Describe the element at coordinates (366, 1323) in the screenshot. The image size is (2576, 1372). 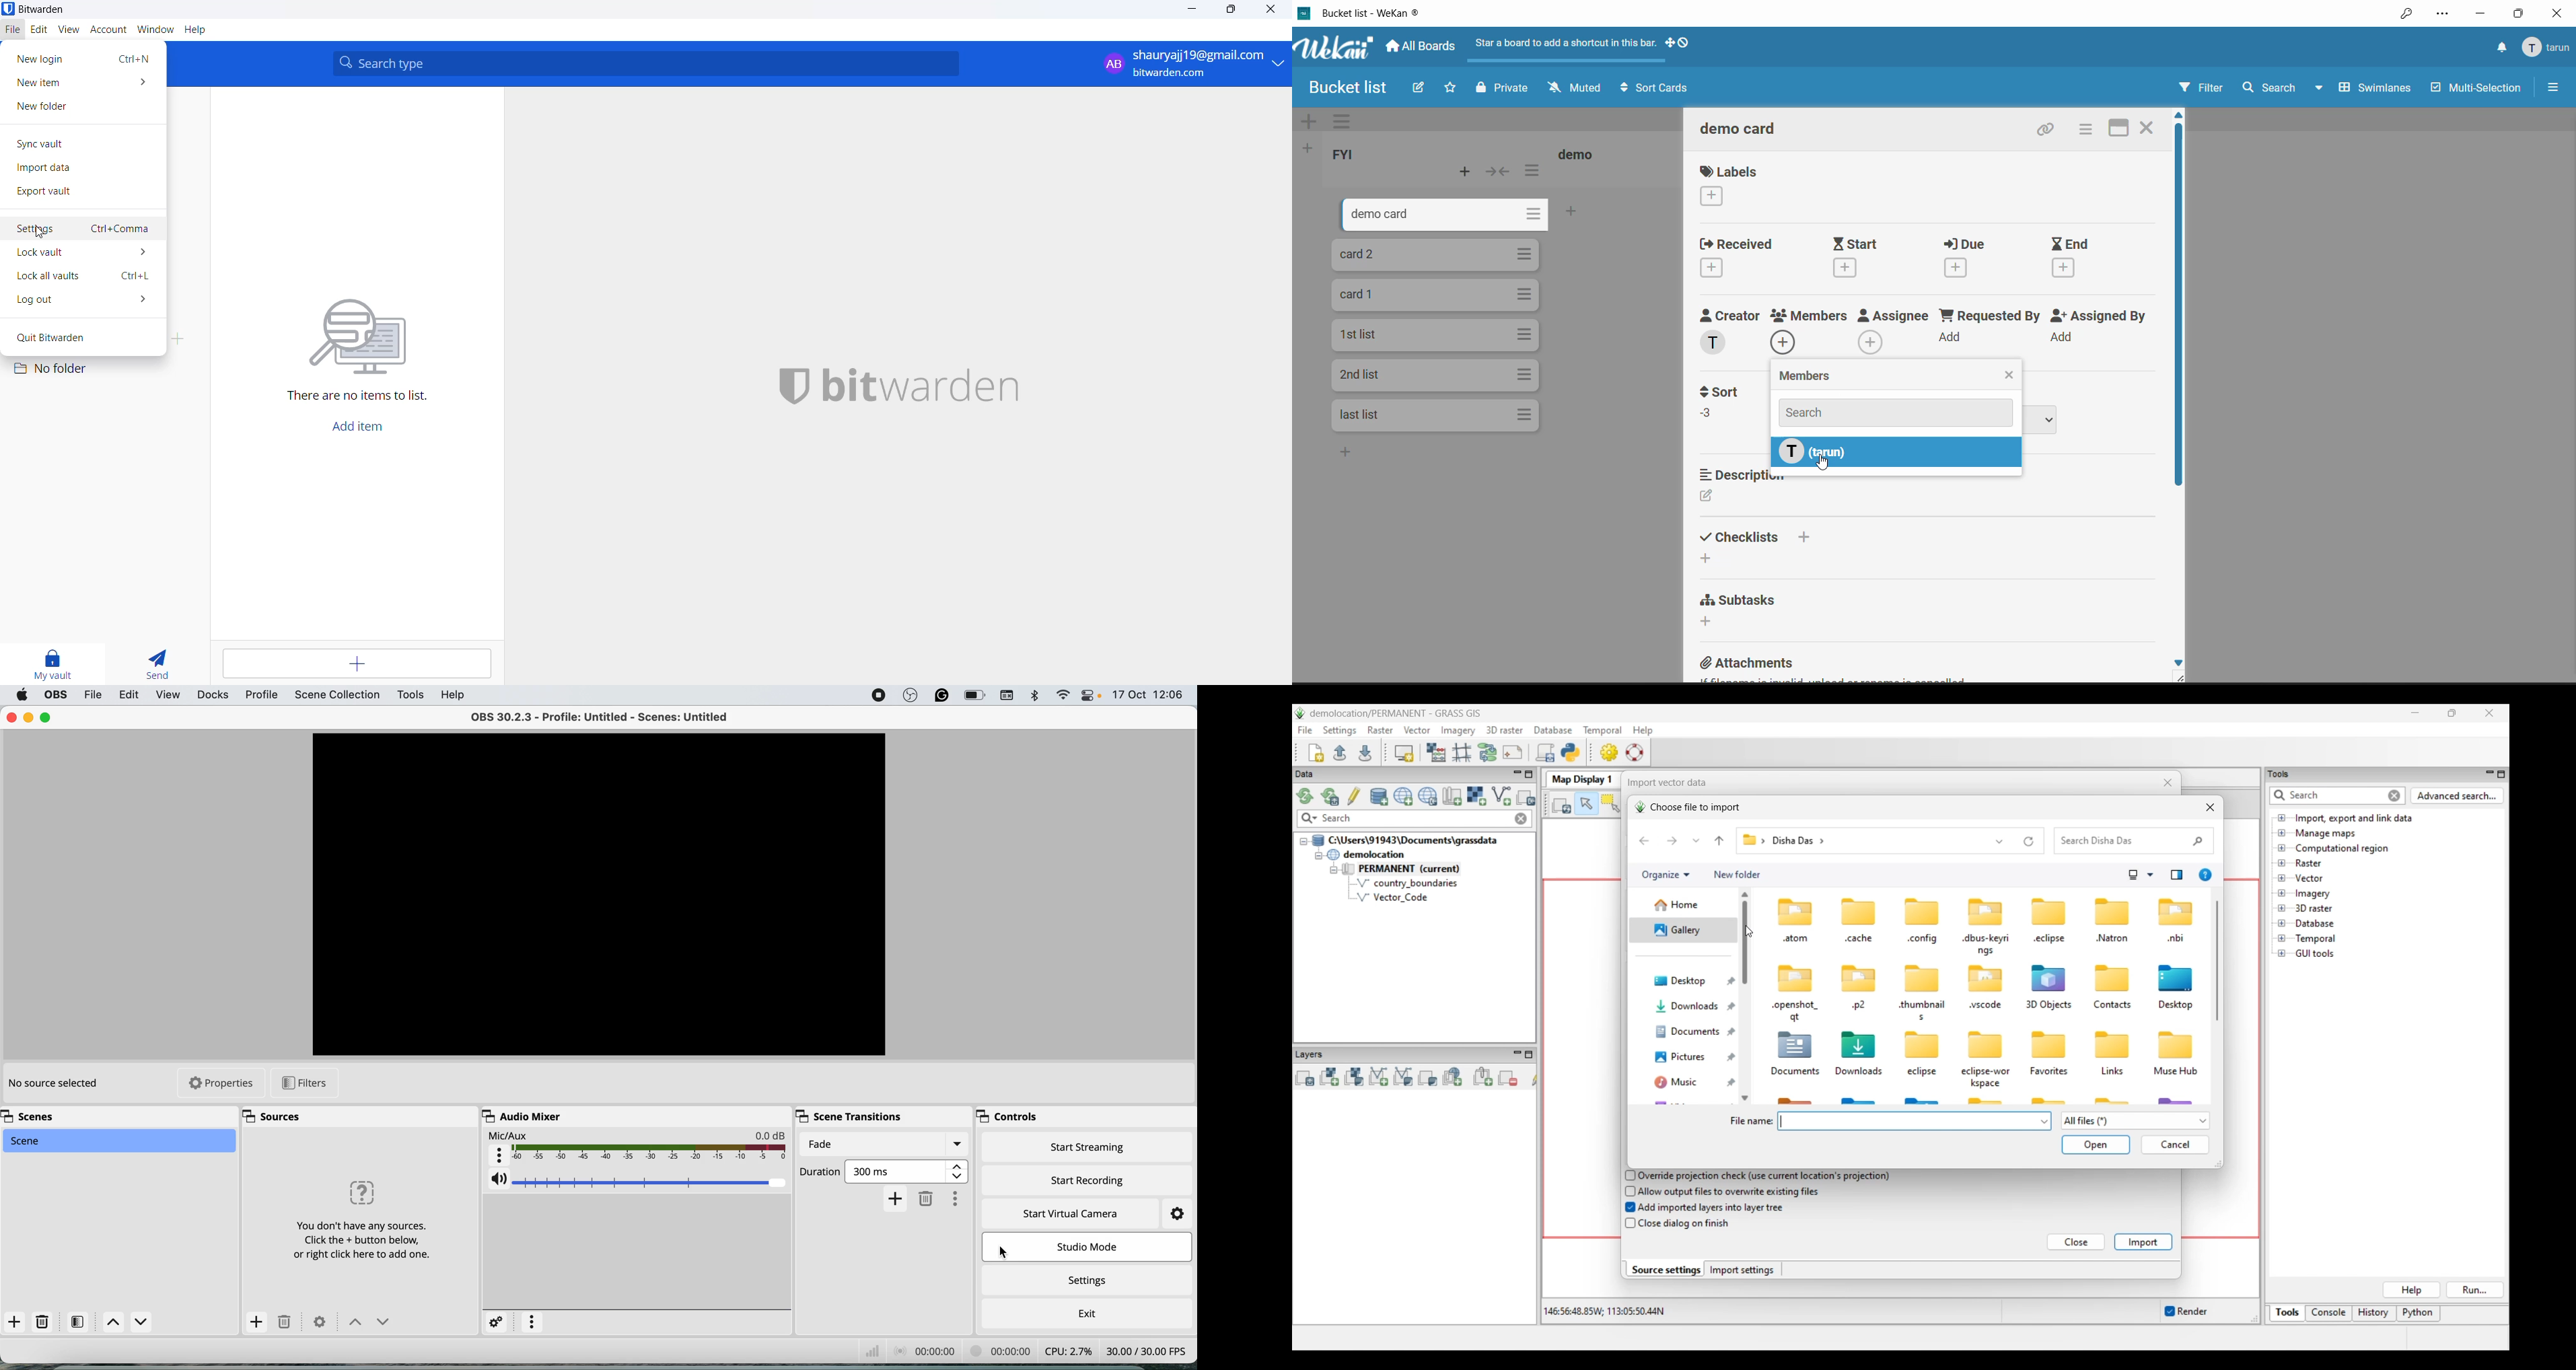
I see `switch between sources` at that location.